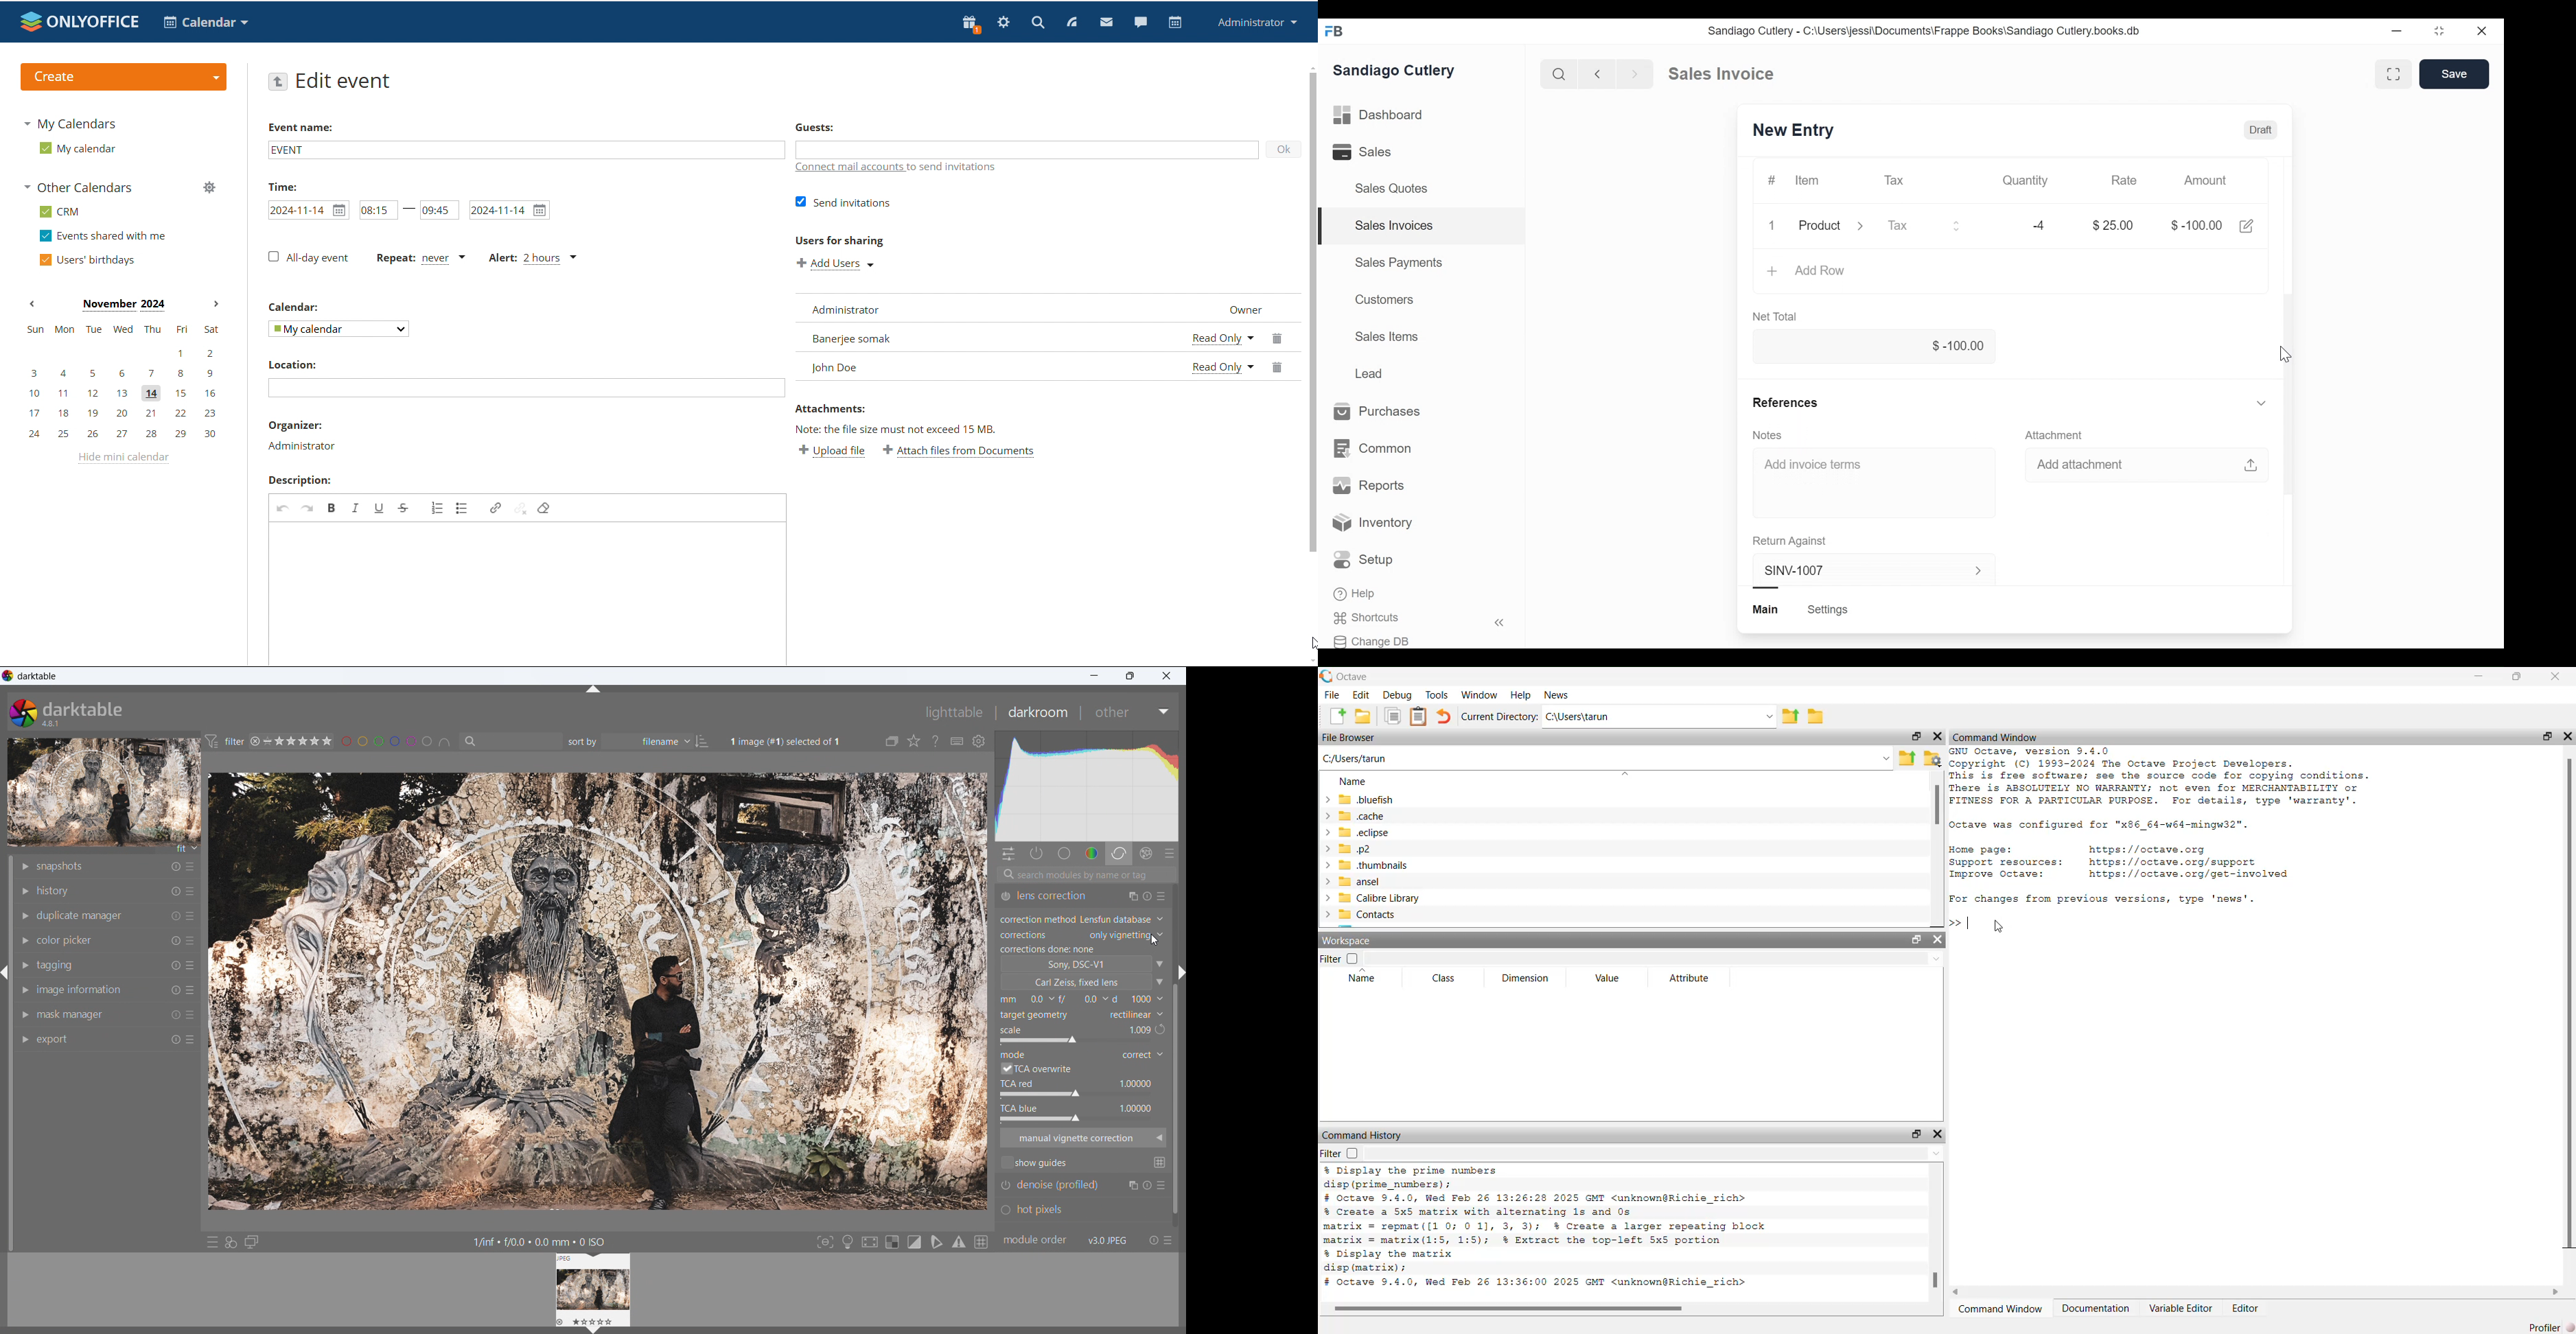 Image resolution: width=2576 pixels, height=1344 pixels. What do you see at coordinates (1377, 411) in the screenshot?
I see `Purchases` at bounding box center [1377, 411].